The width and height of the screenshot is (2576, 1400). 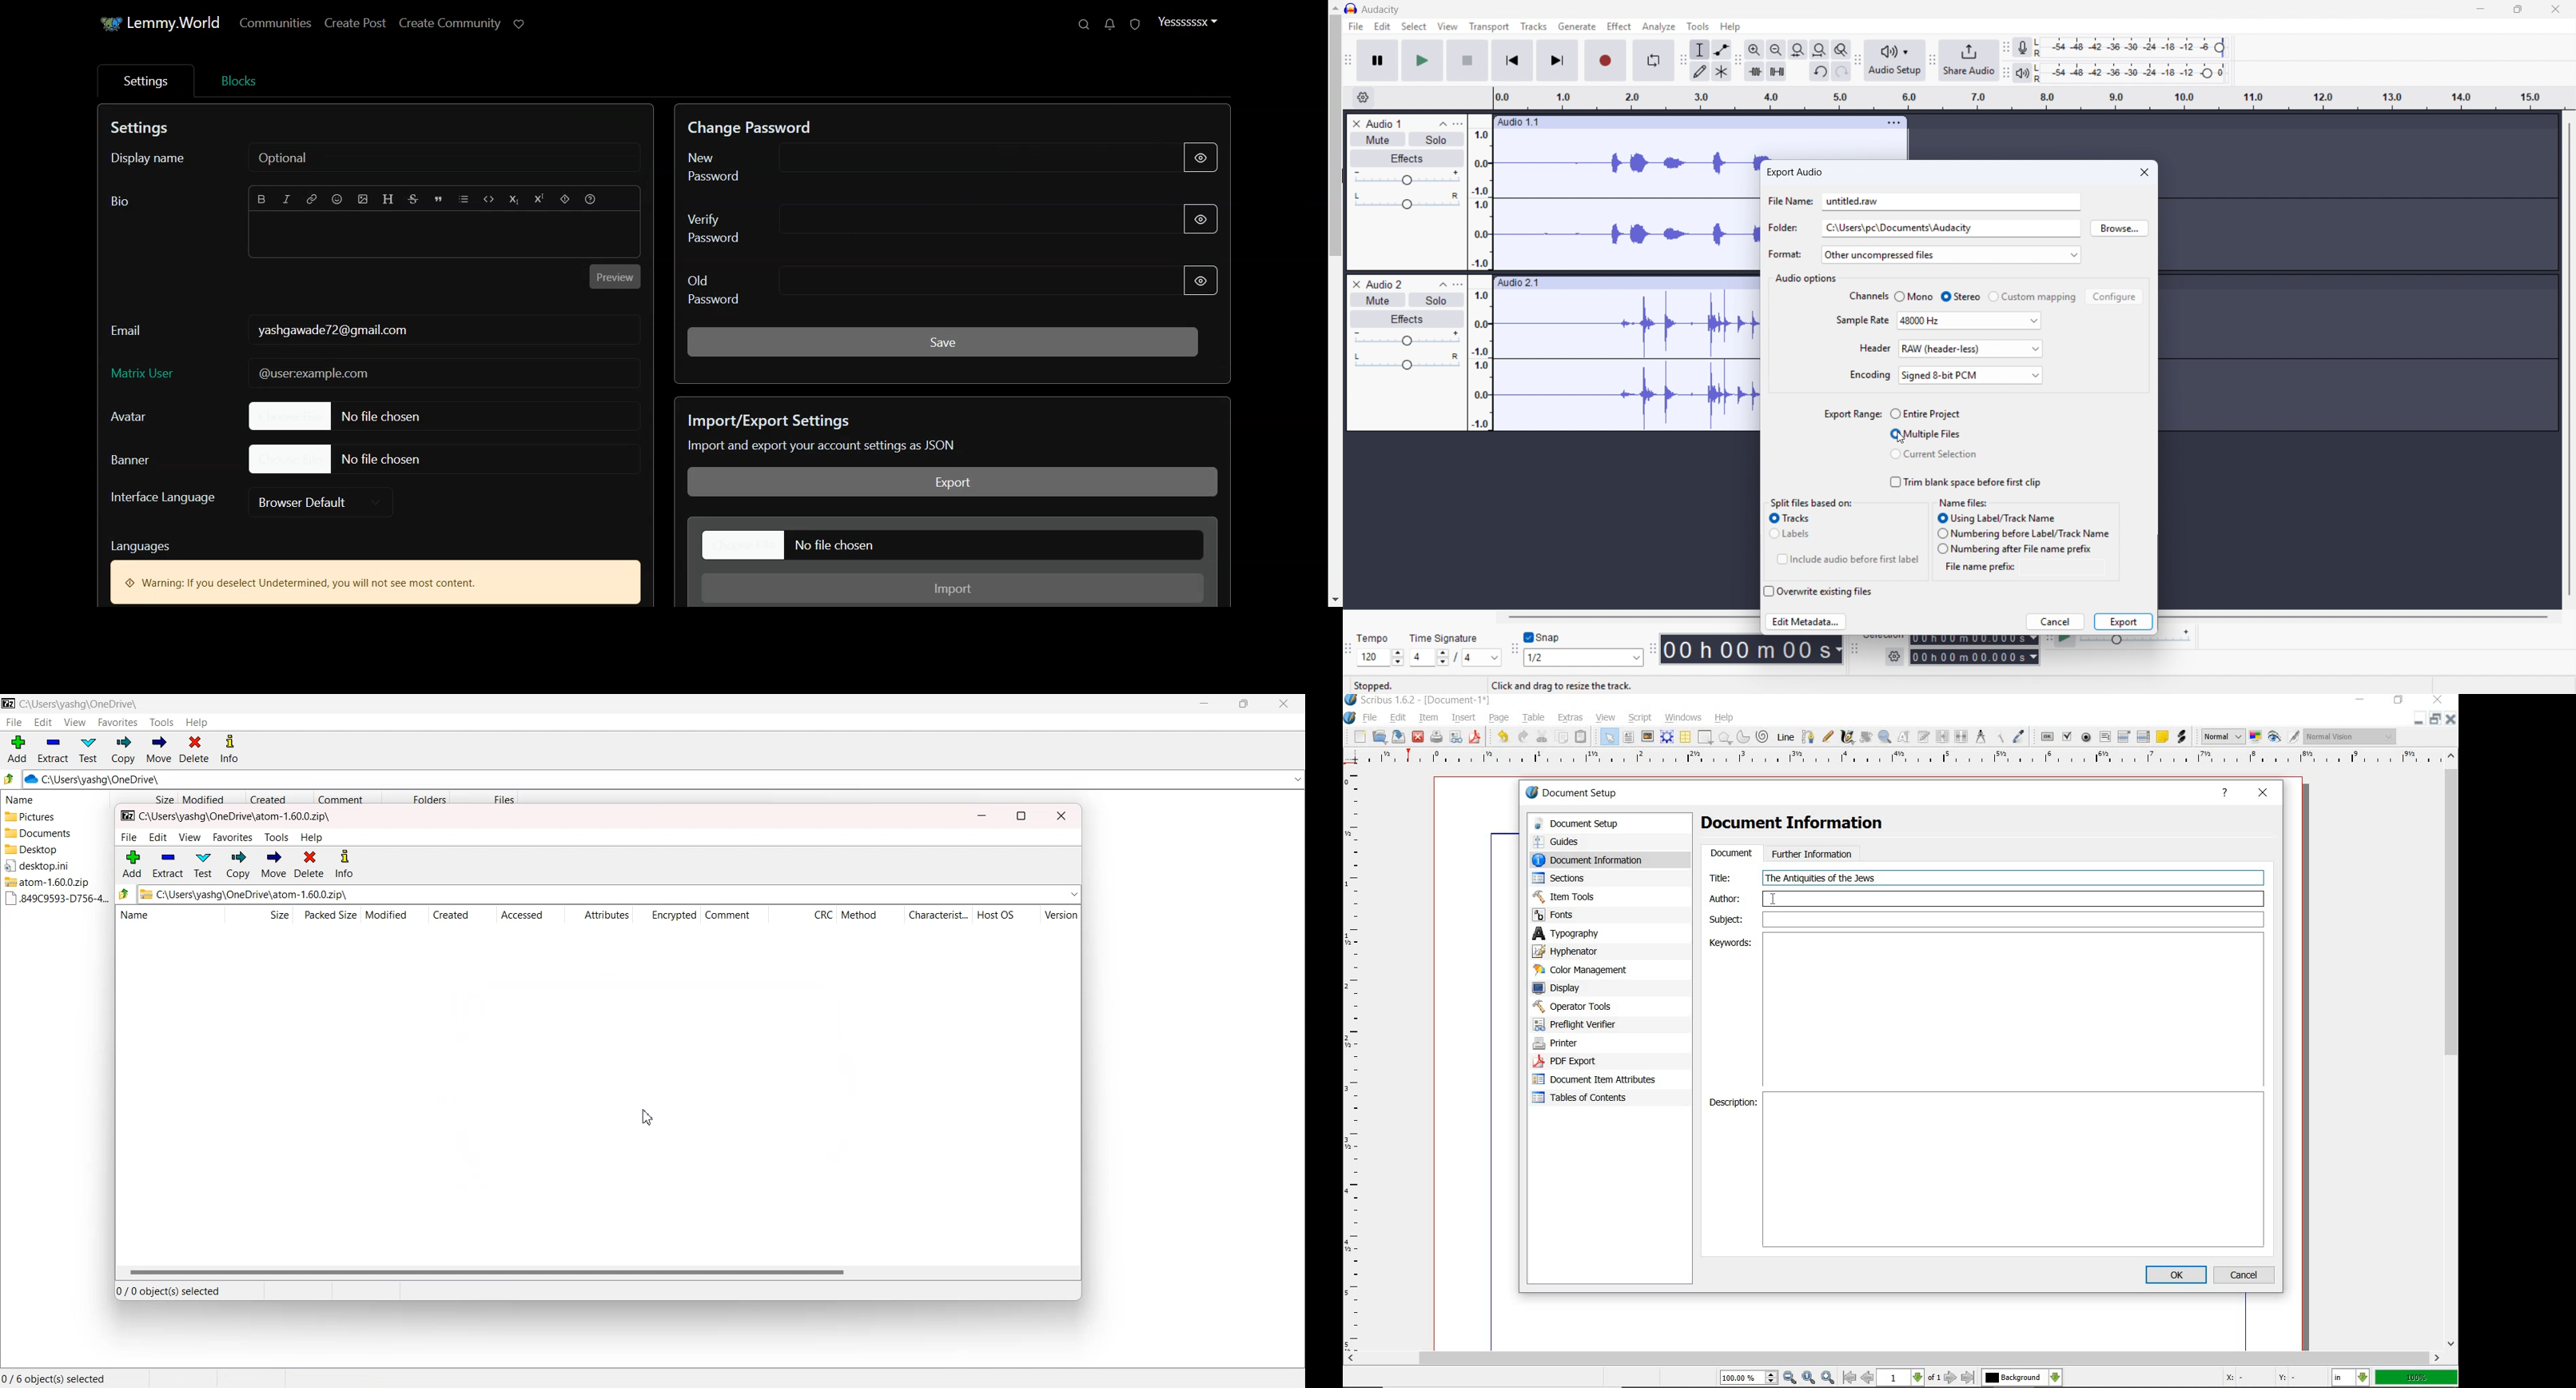 I want to click on  Playback metre, so click(x=2023, y=73).